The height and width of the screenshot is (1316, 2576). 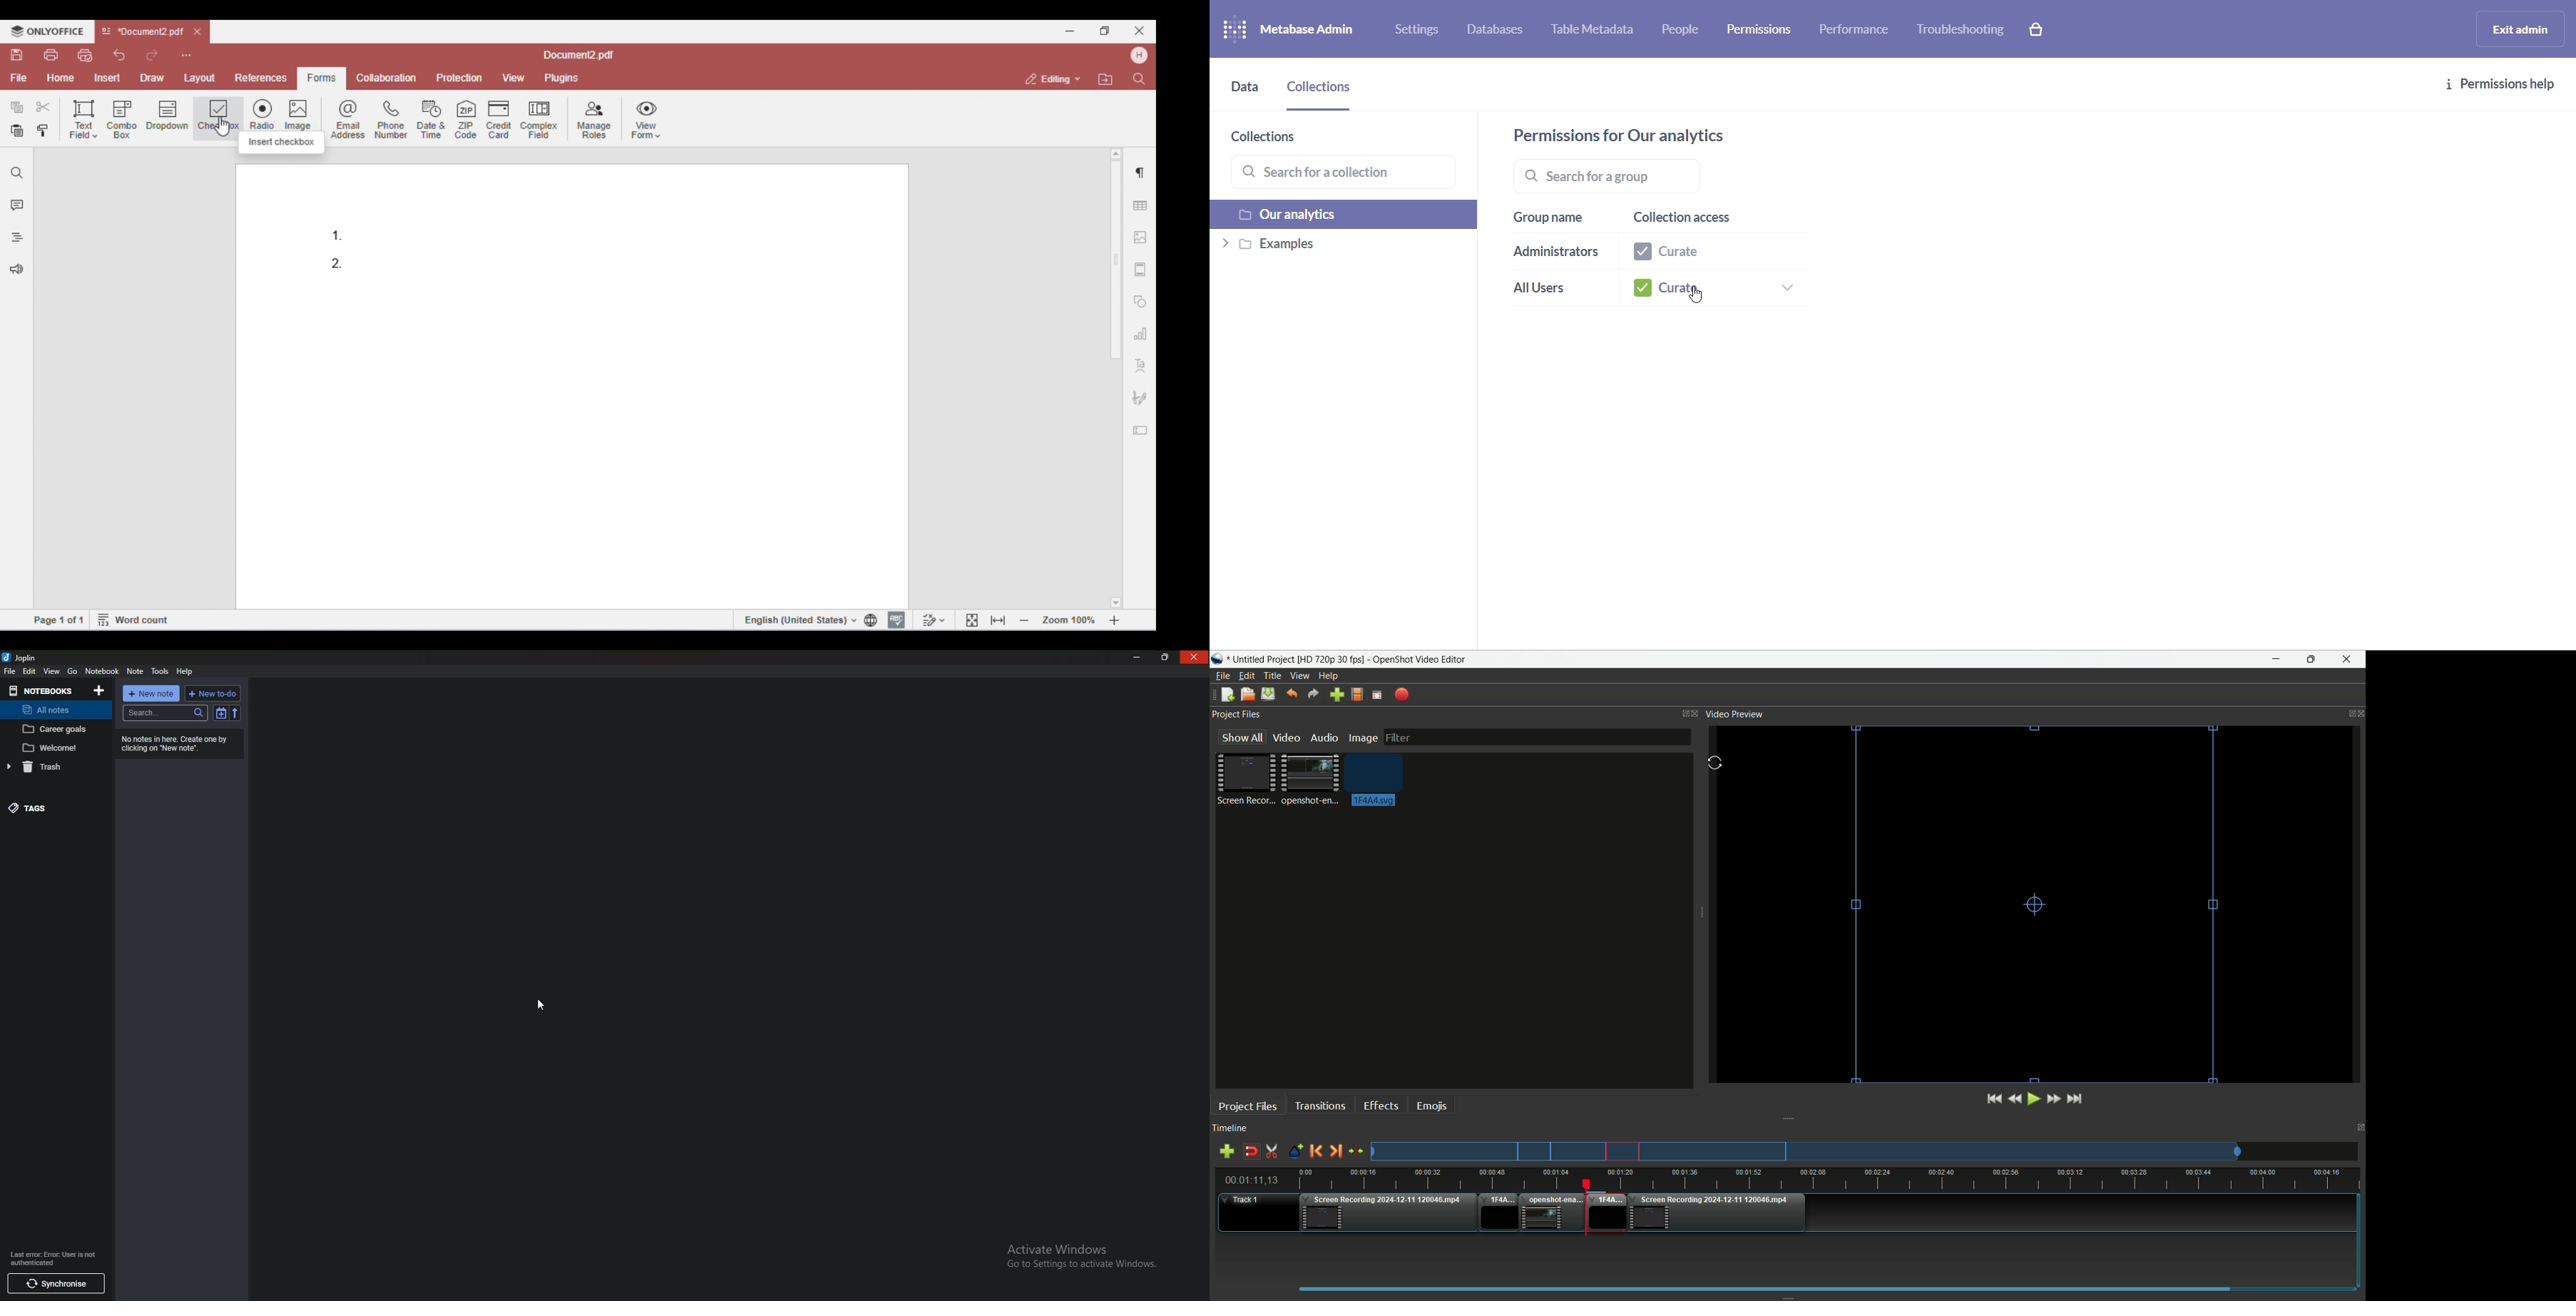 I want to click on Video preview, so click(x=1734, y=713).